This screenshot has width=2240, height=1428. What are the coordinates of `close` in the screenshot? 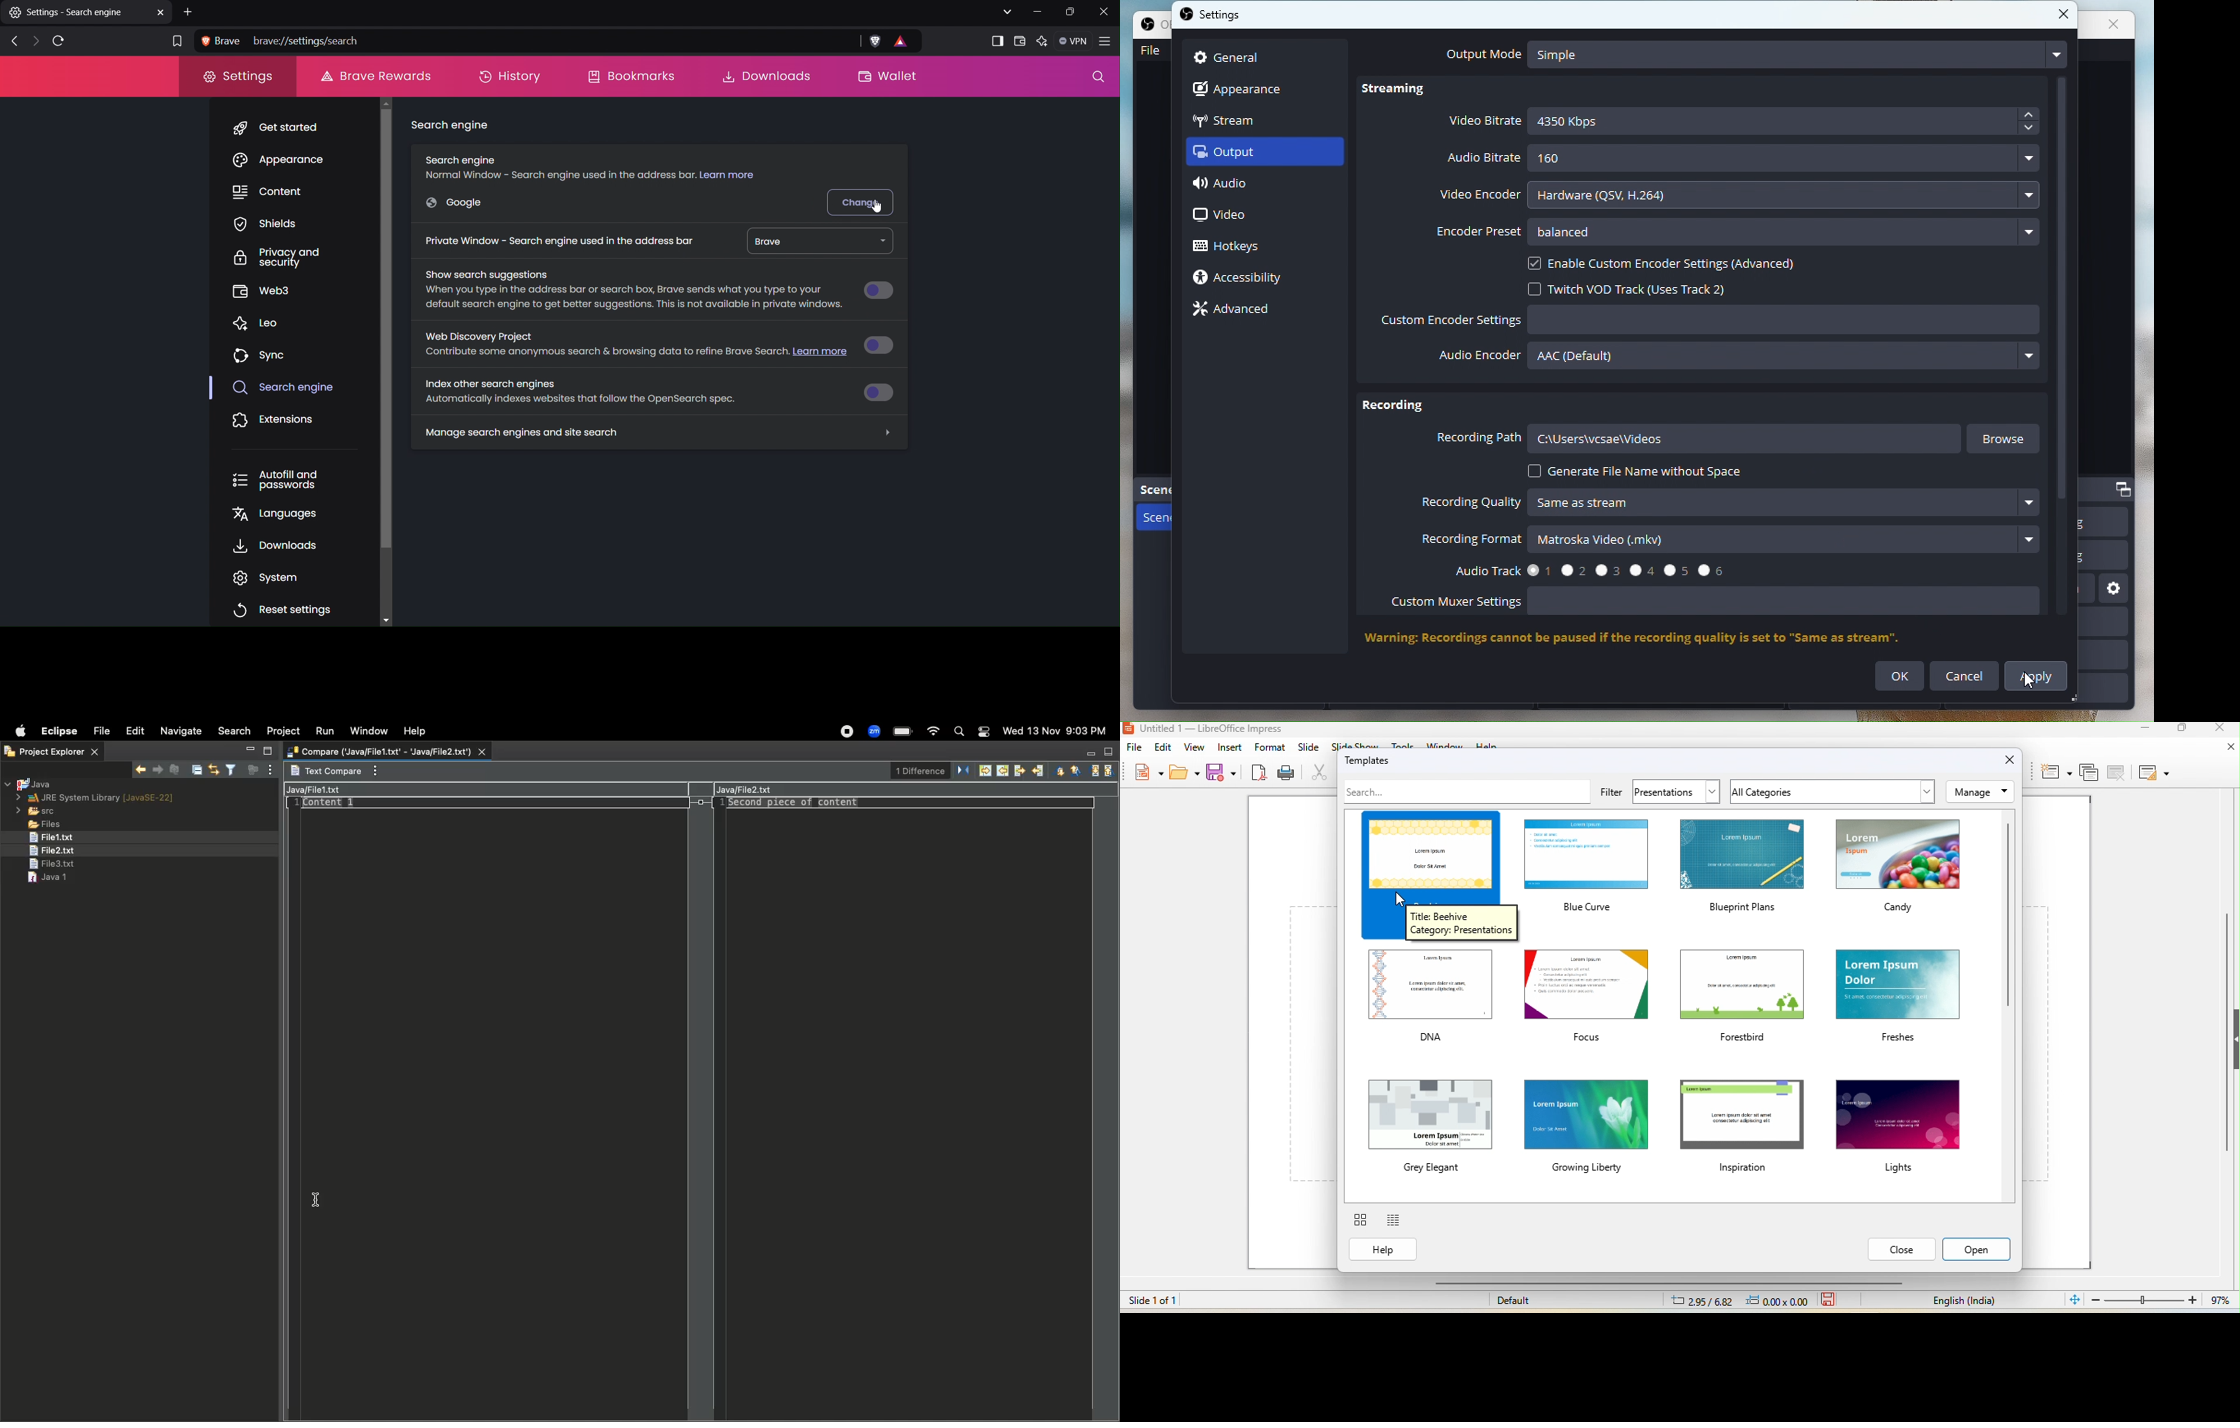 It's located at (2011, 759).